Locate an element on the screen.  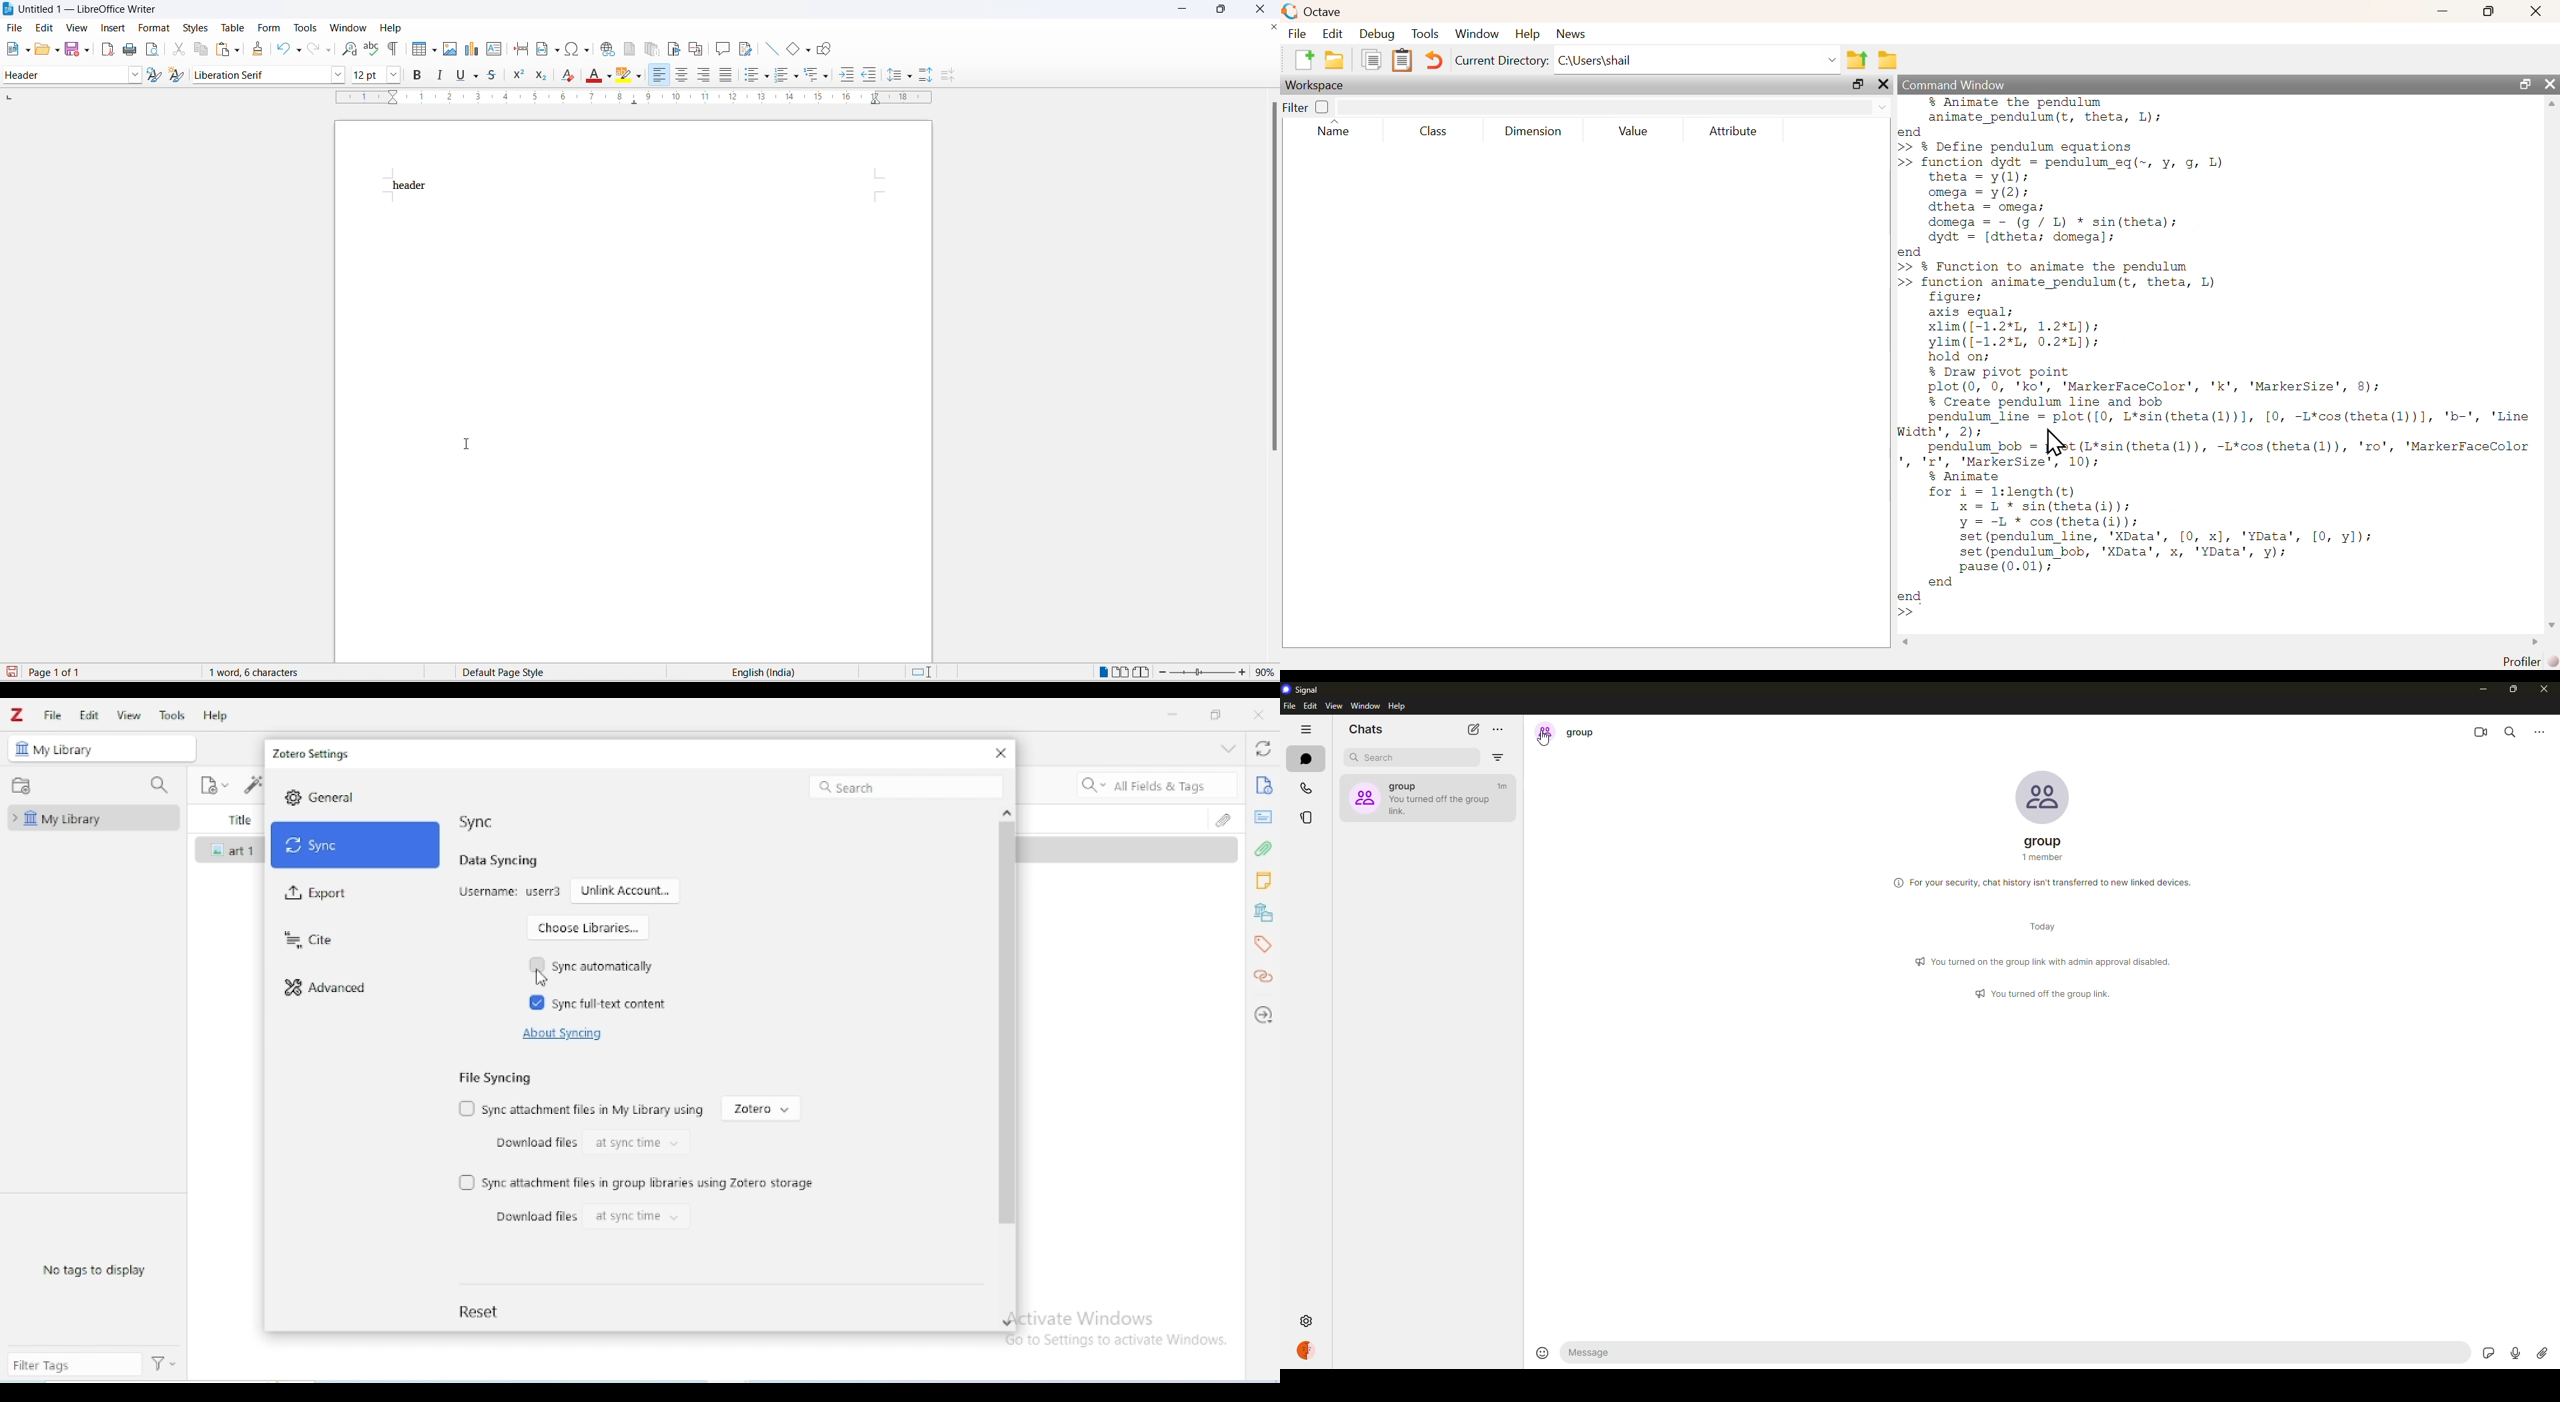
sync automatically is located at coordinates (602, 966).